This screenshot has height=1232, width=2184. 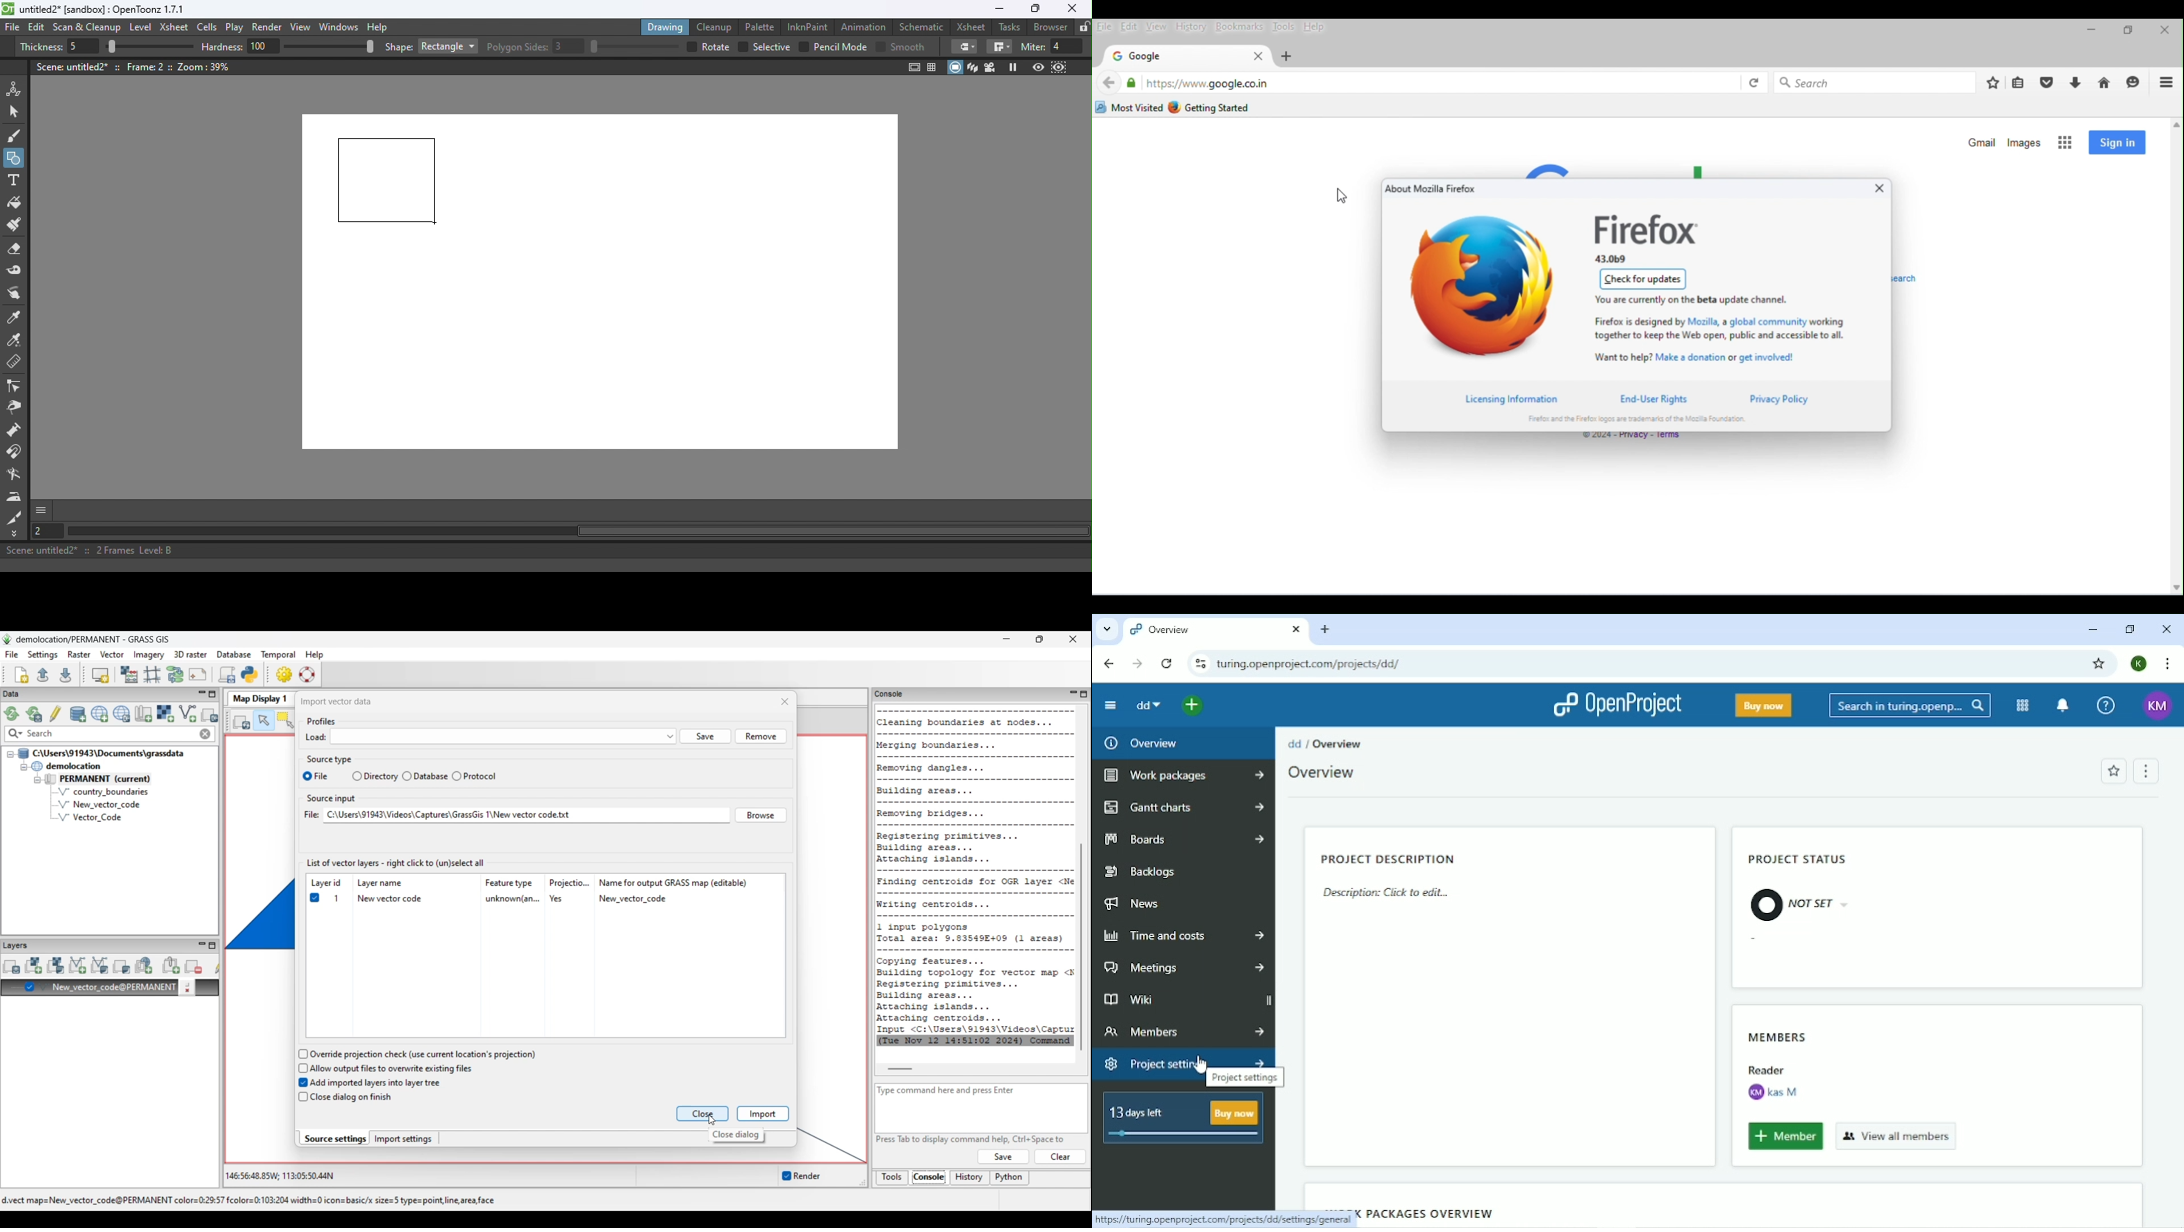 What do you see at coordinates (1218, 629) in the screenshot?
I see `Overview` at bounding box center [1218, 629].